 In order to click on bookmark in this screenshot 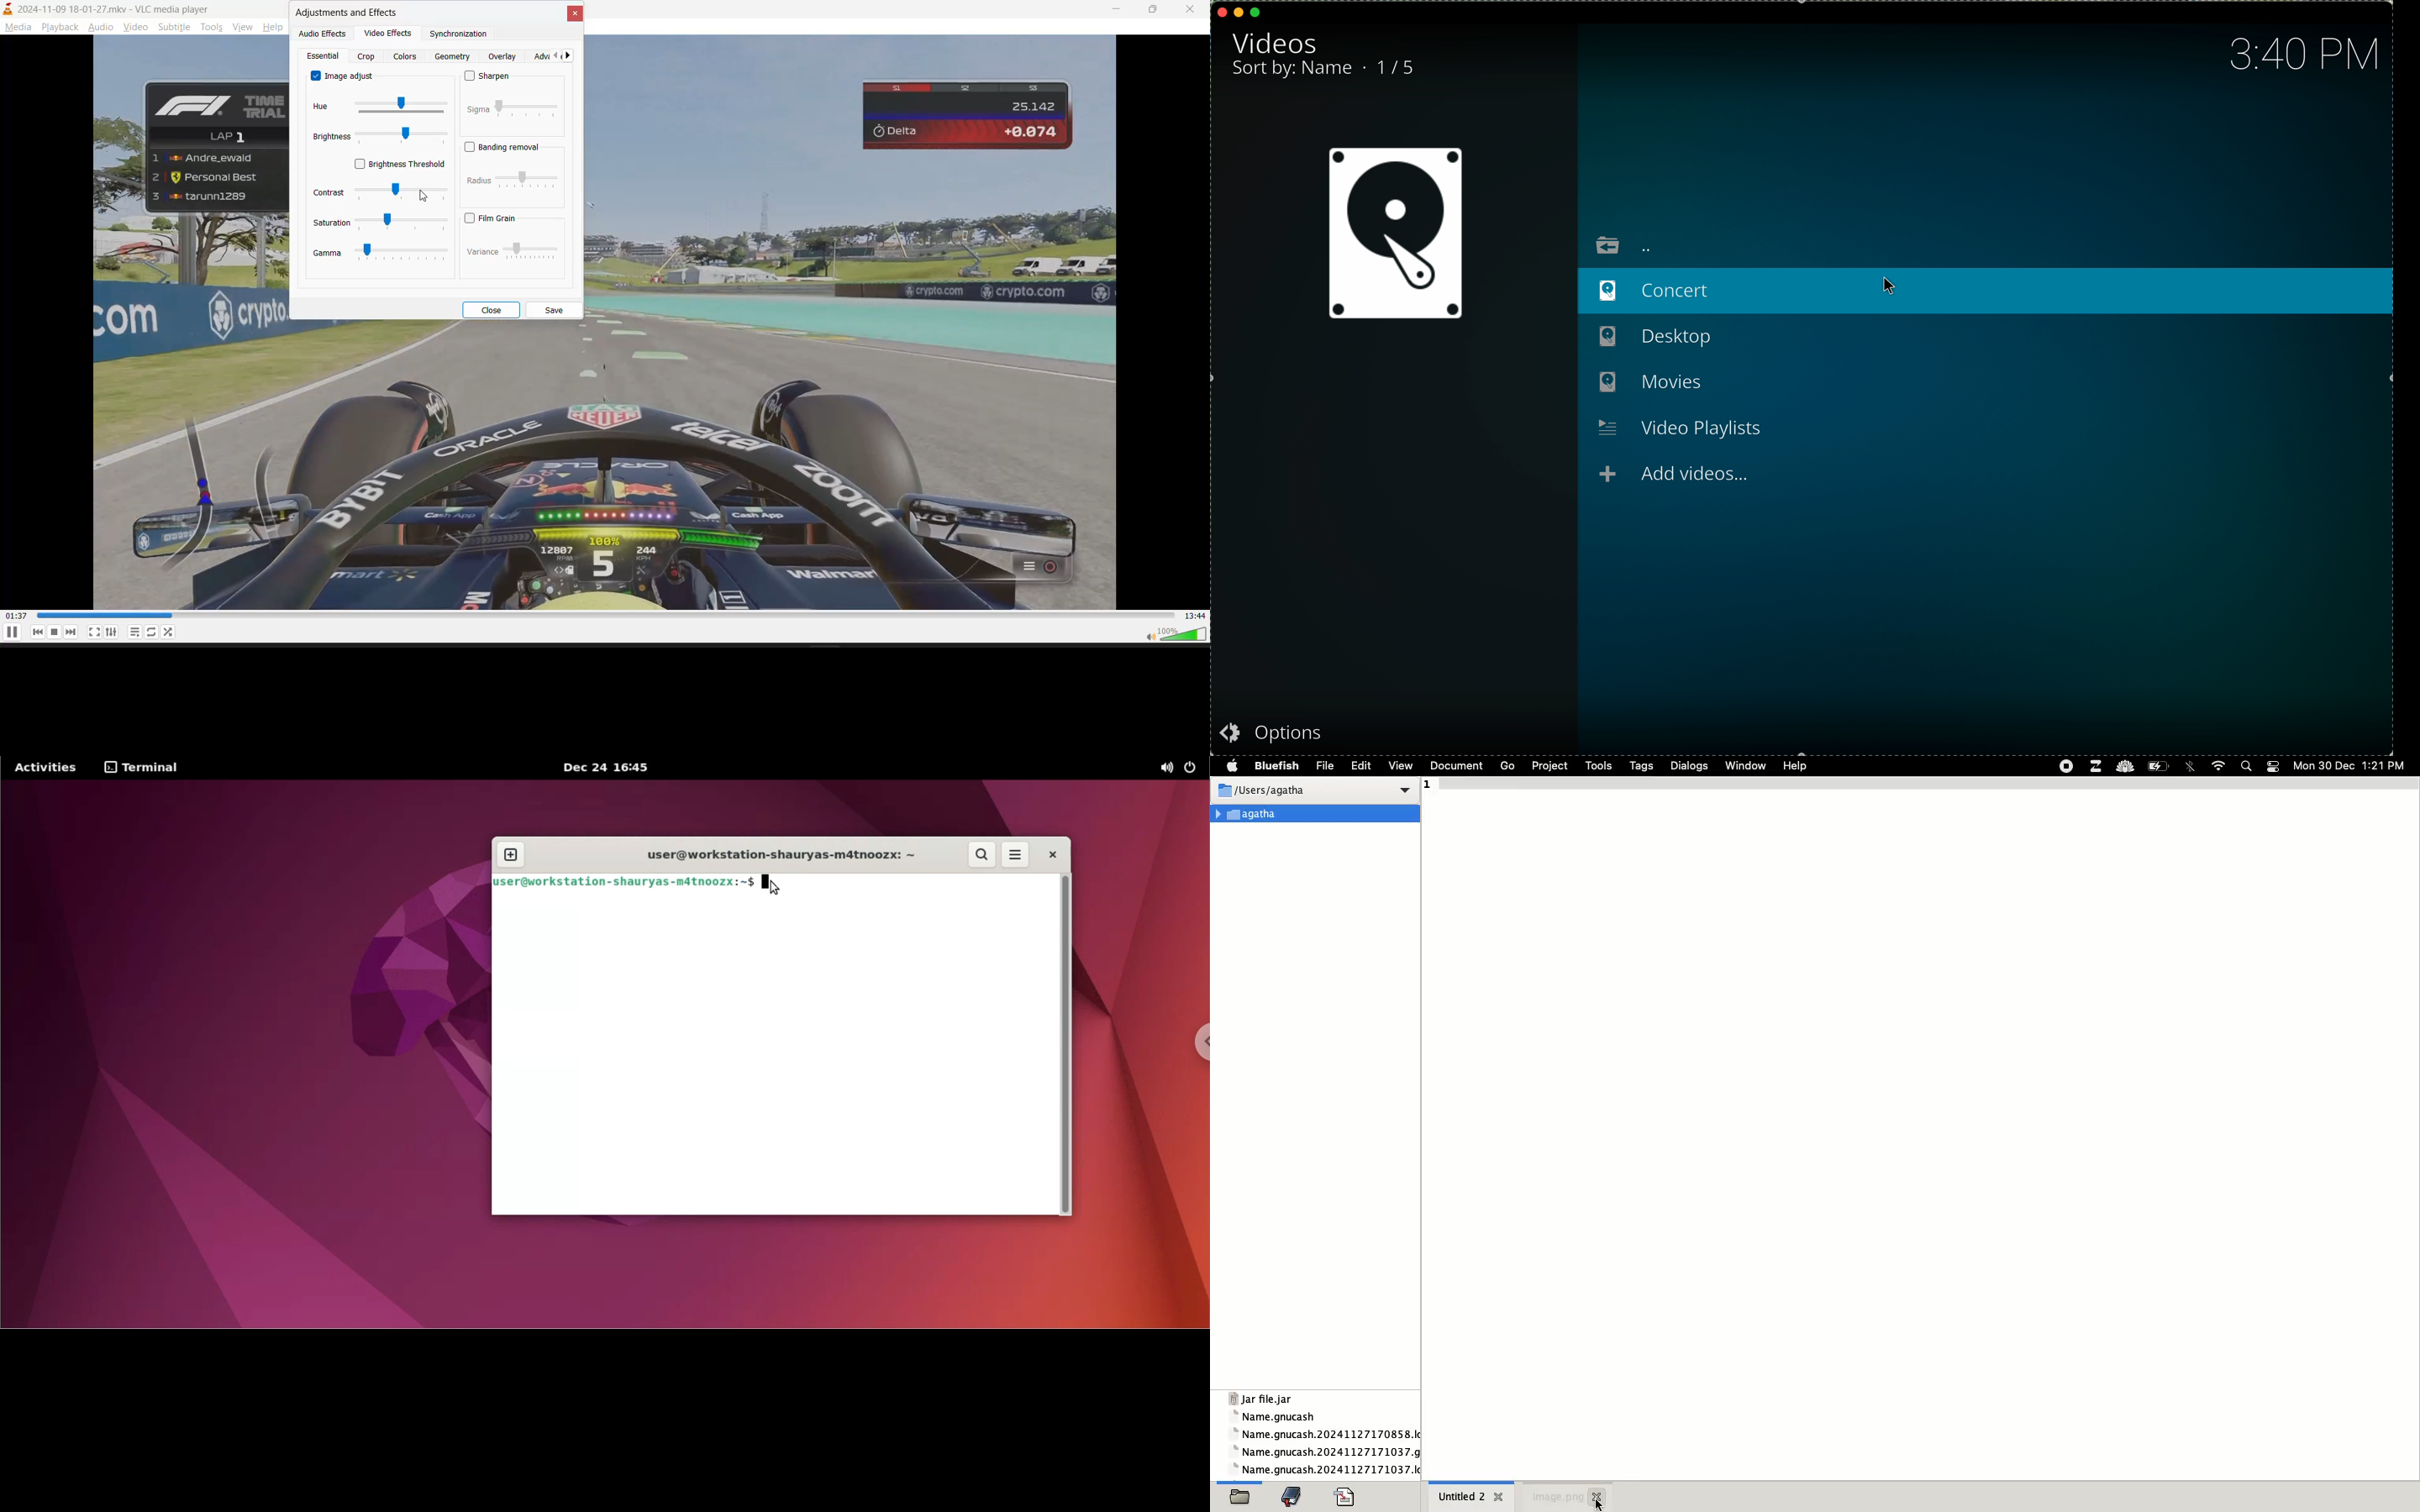, I will do `click(1291, 1494)`.